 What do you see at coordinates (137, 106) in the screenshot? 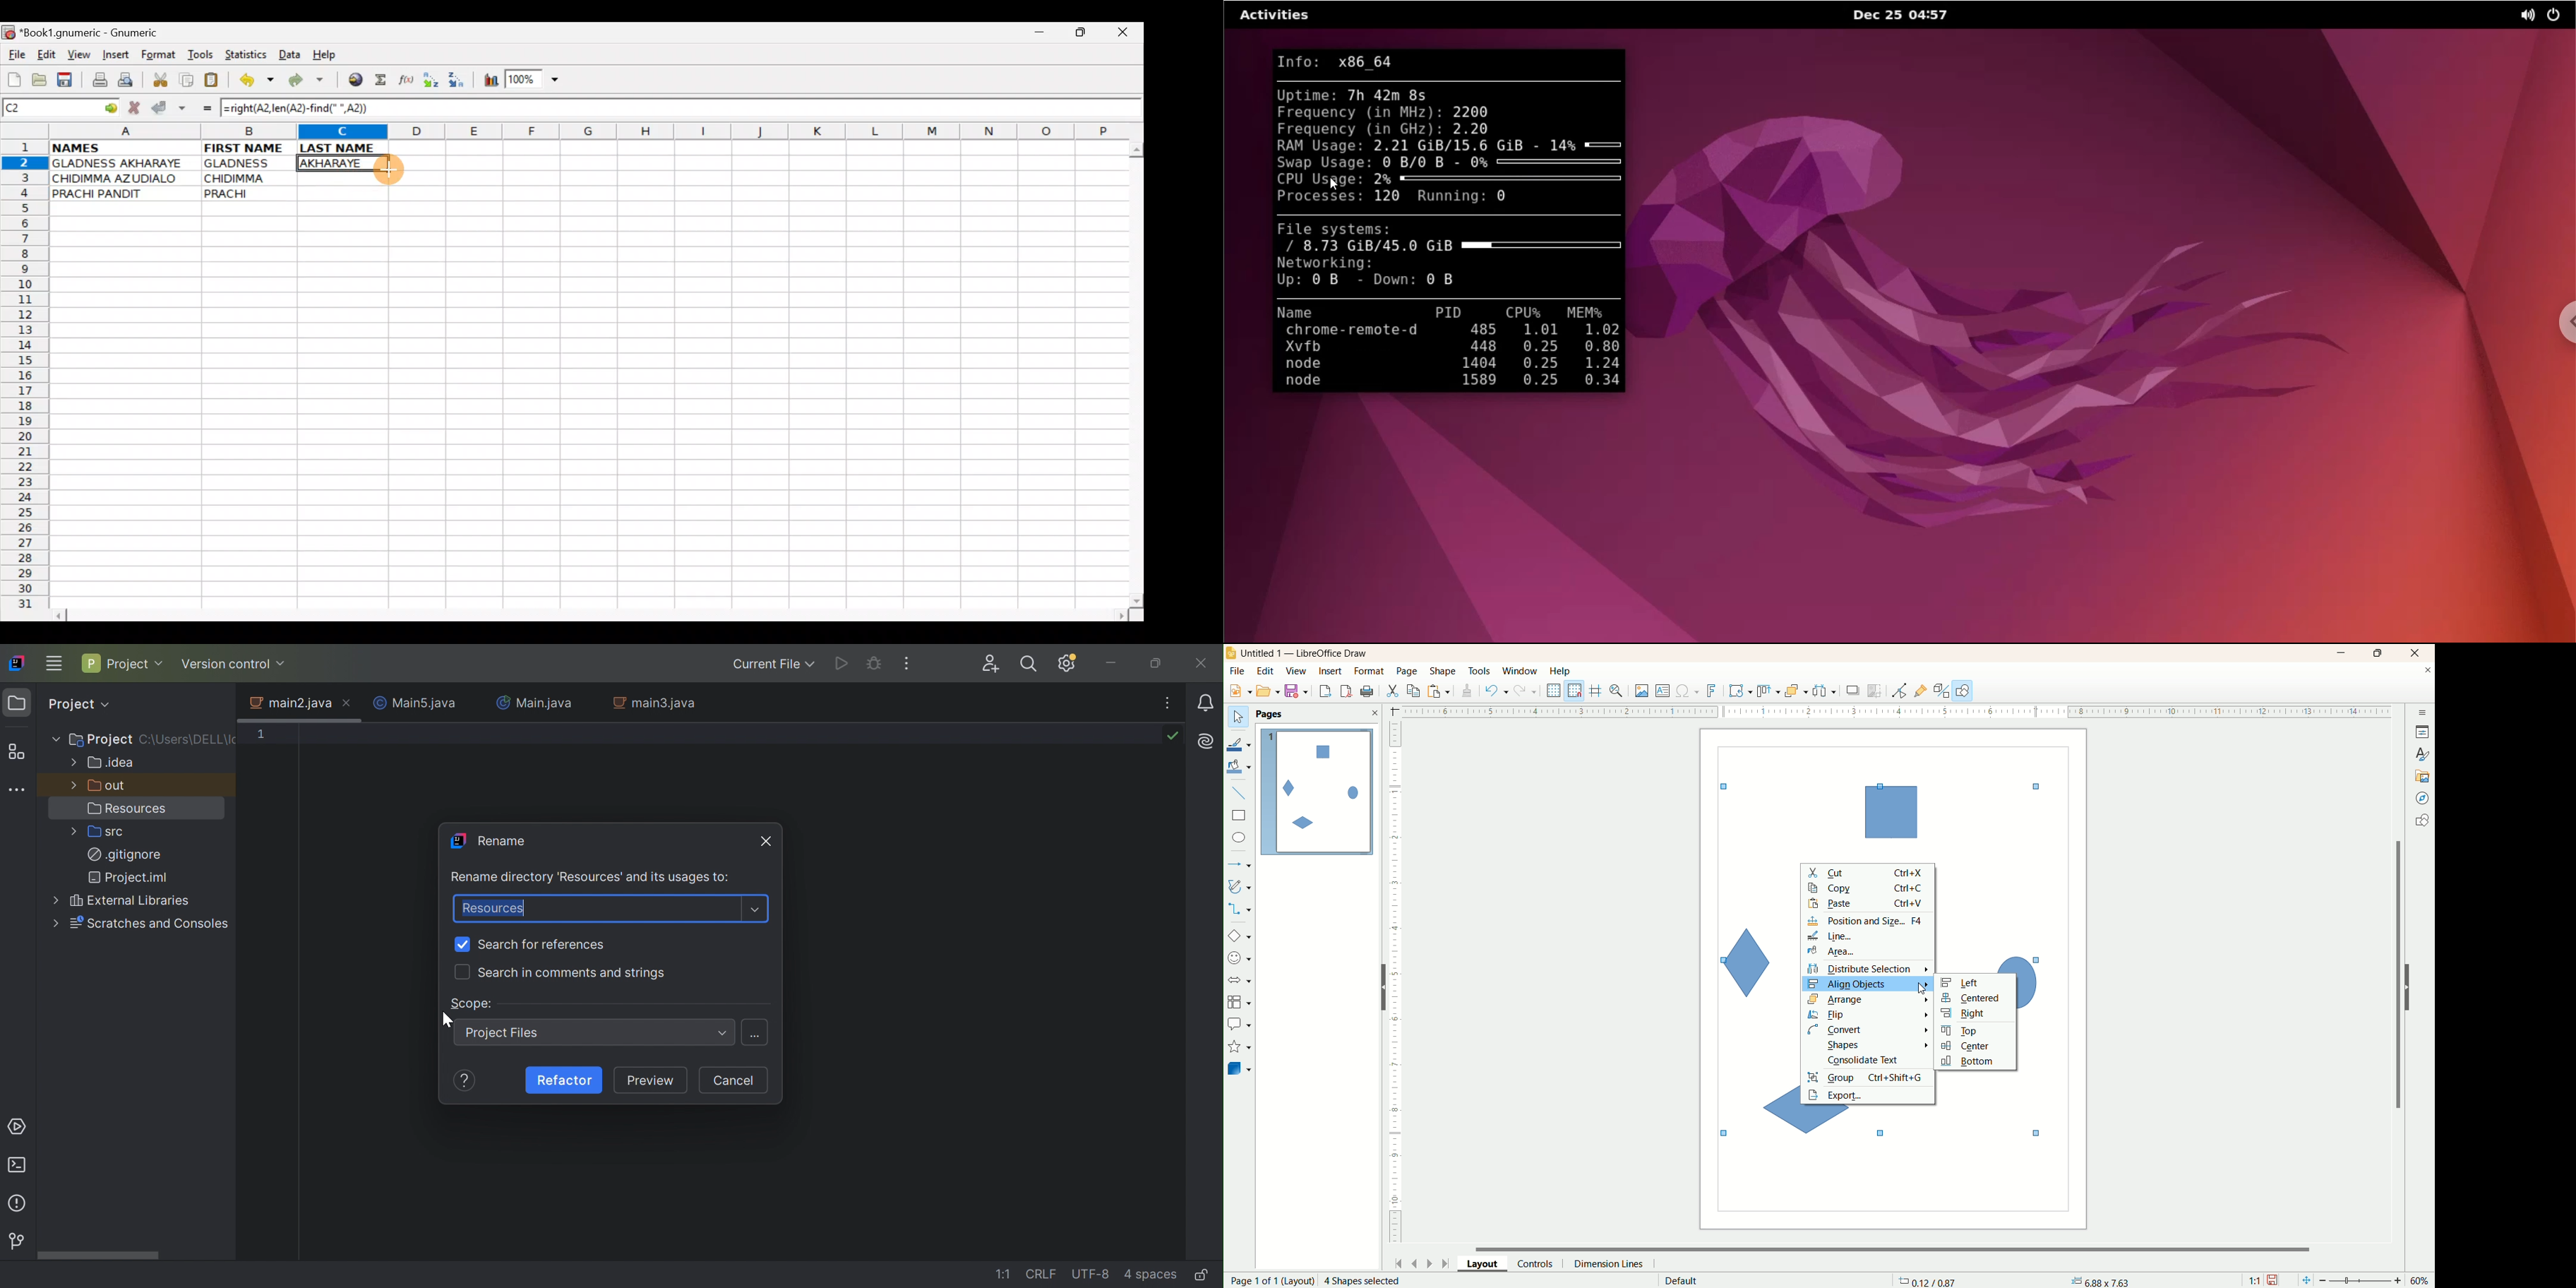
I see `Cancel change` at bounding box center [137, 106].